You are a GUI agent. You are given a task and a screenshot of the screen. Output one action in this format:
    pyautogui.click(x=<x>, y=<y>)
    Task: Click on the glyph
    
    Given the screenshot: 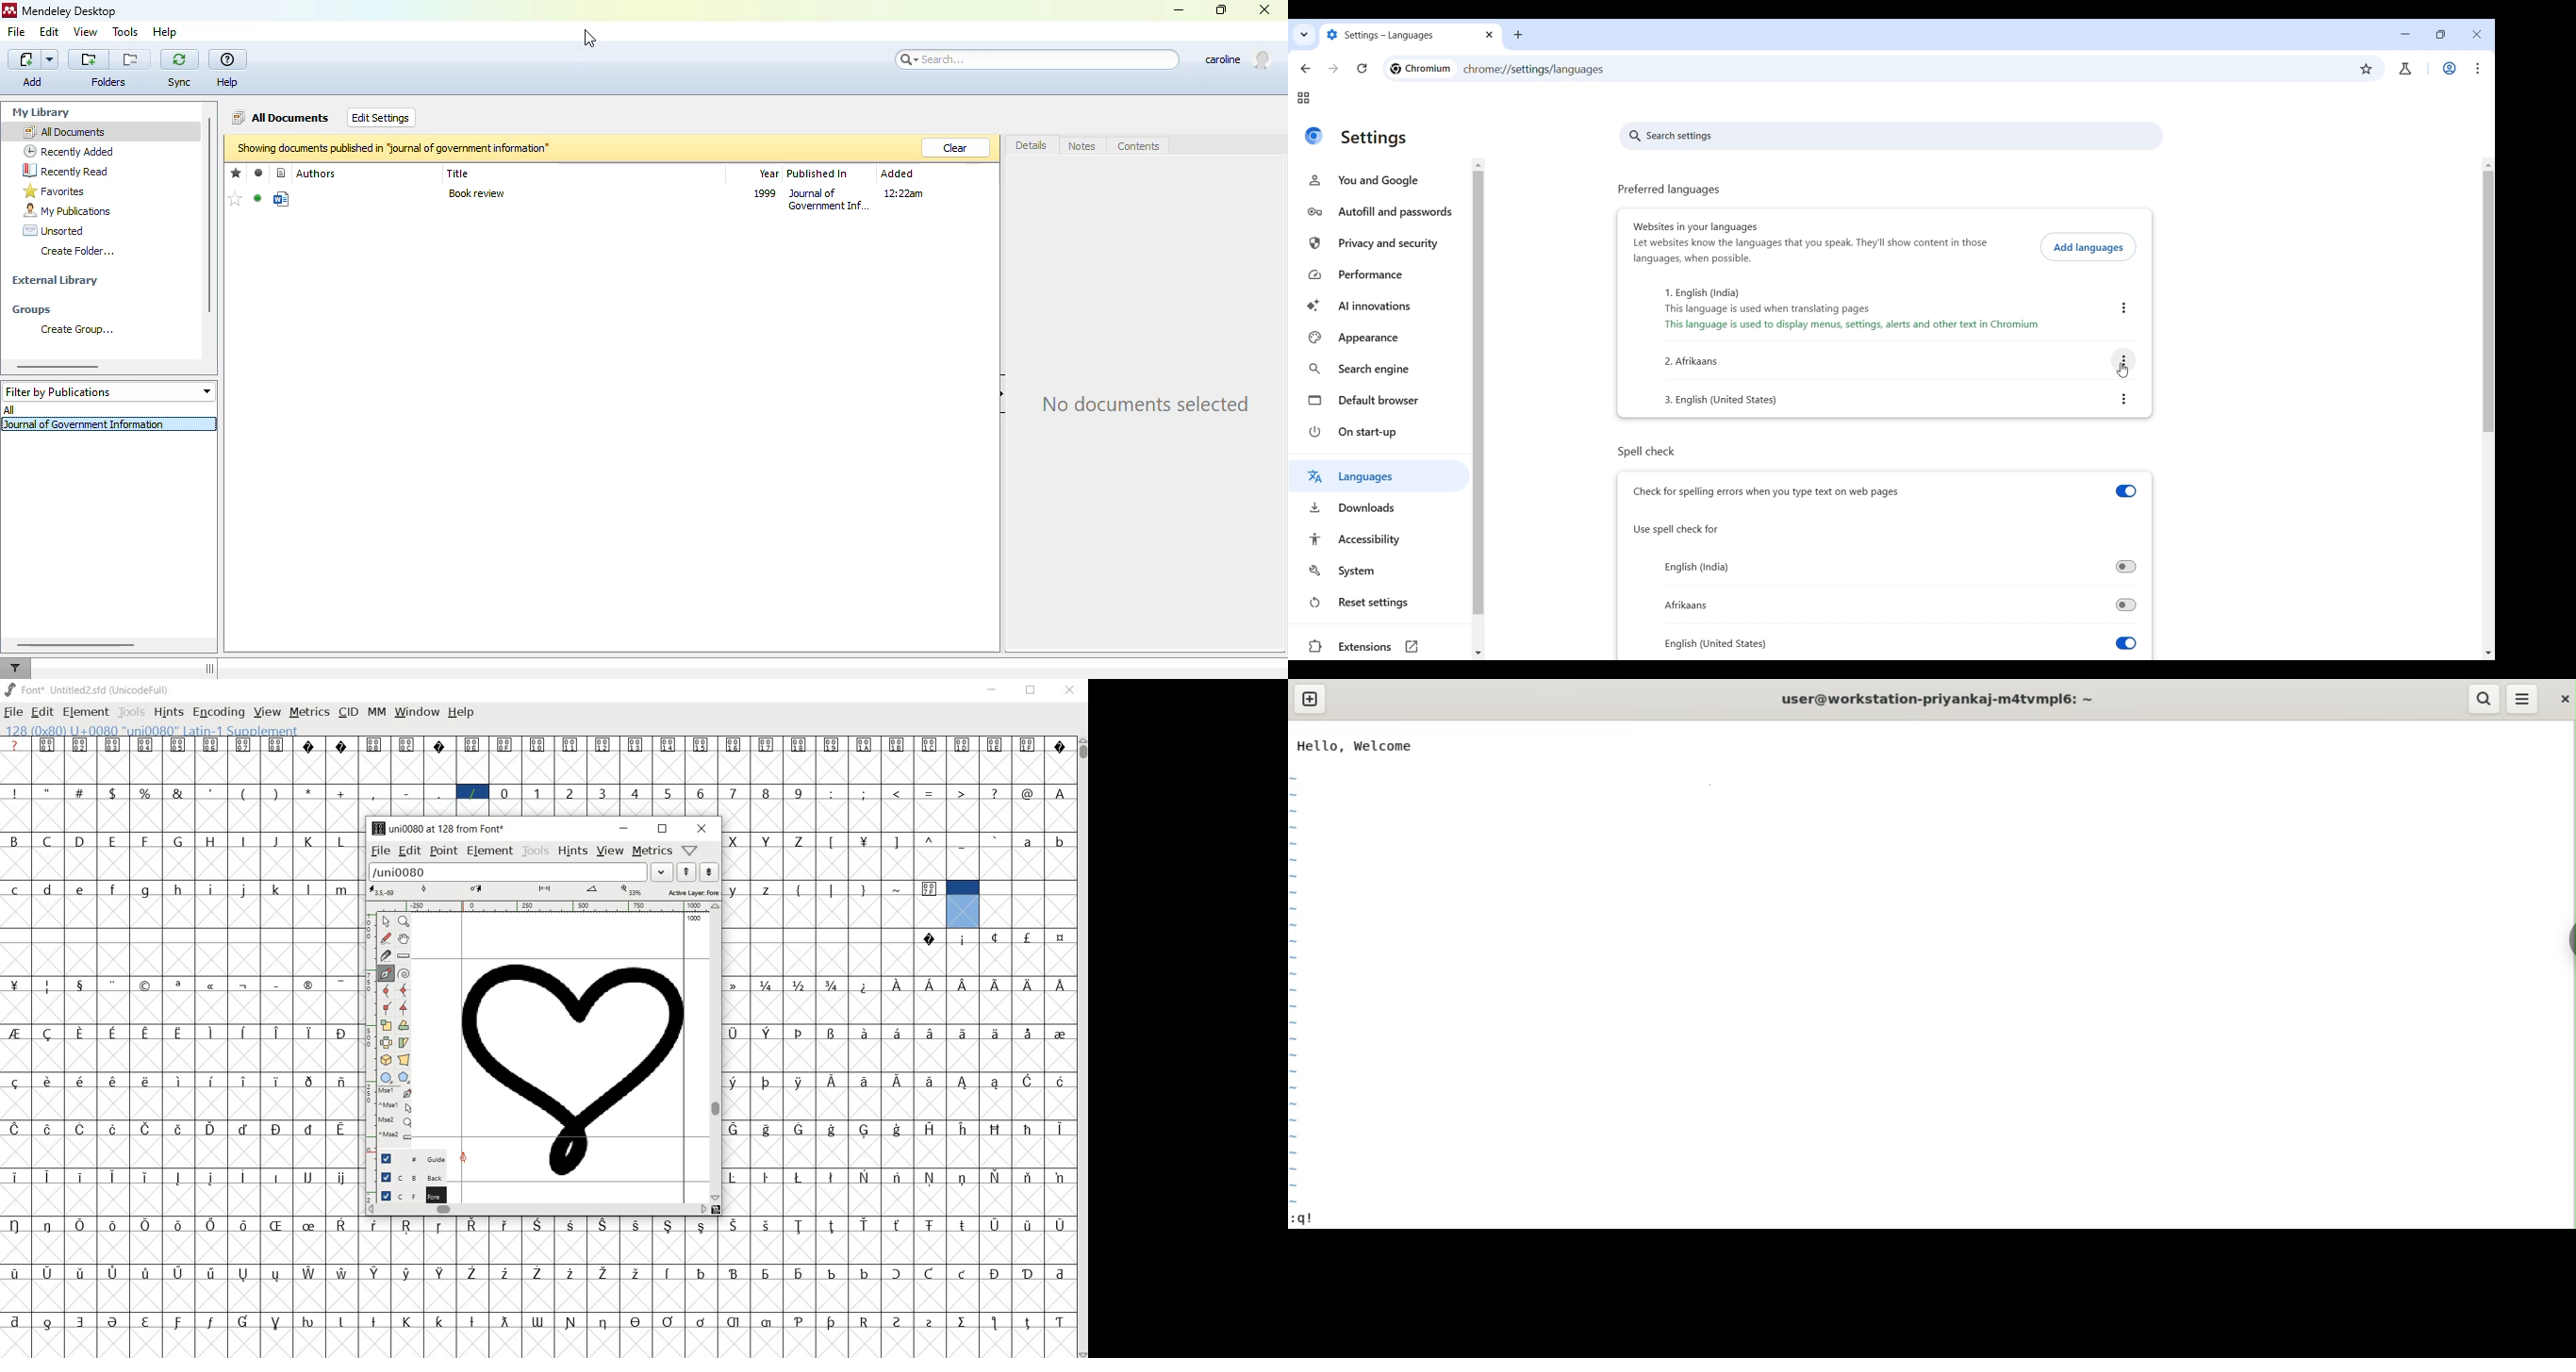 What is the action you would take?
    pyautogui.click(x=211, y=1322)
    